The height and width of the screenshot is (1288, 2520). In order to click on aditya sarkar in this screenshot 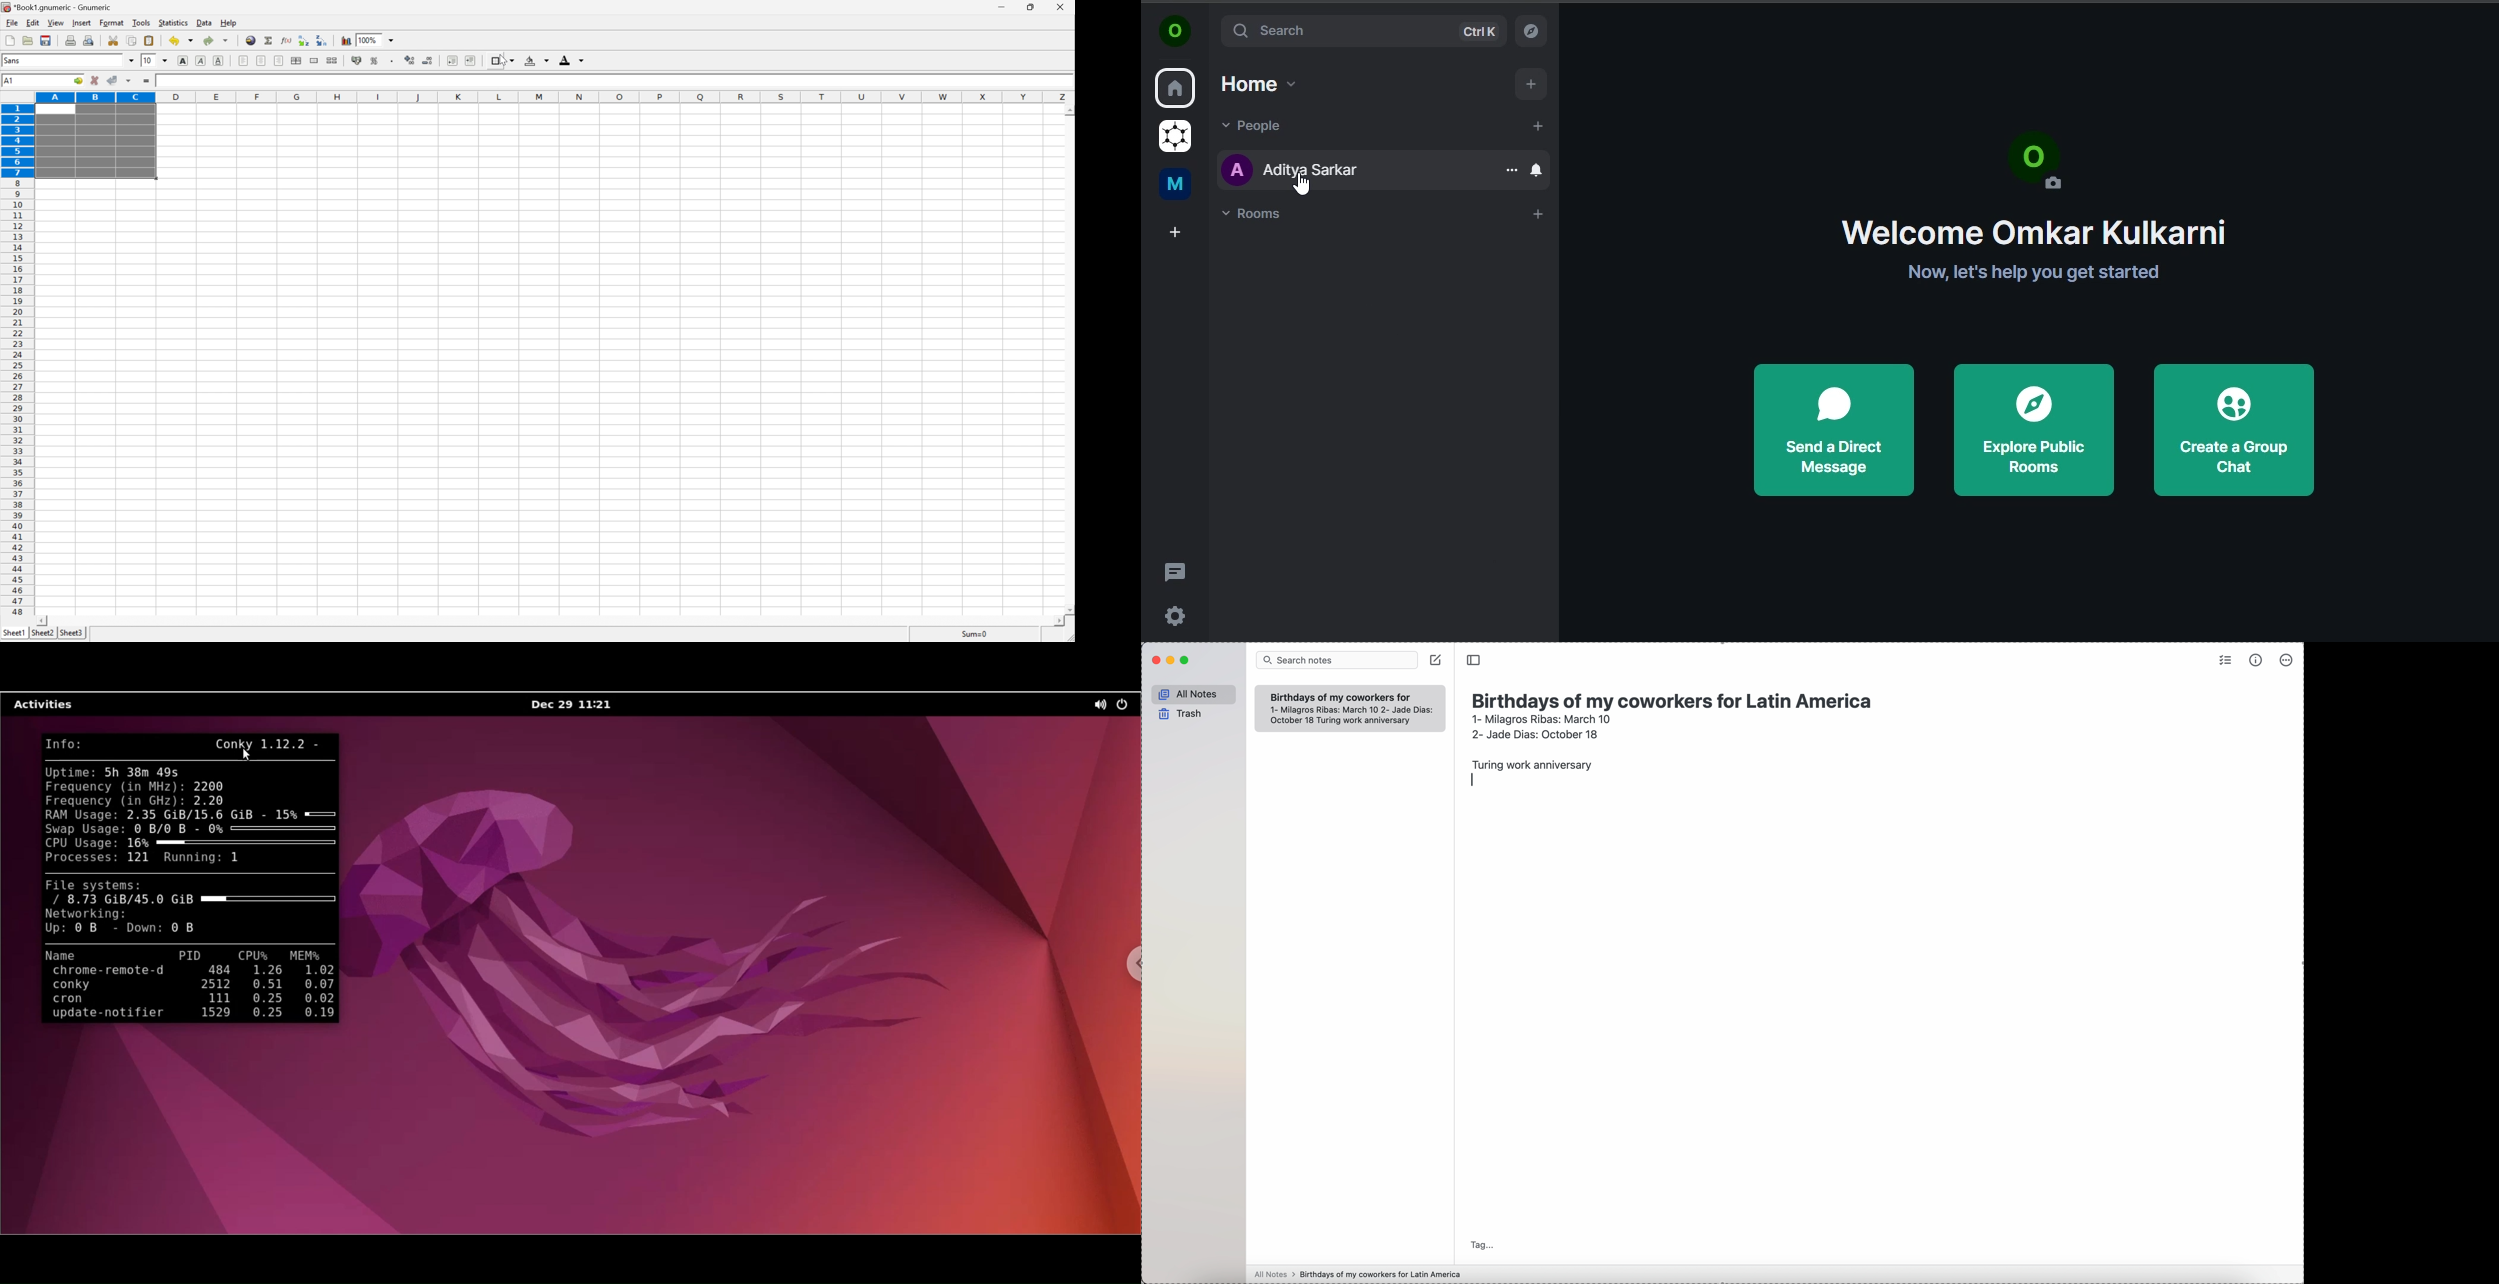, I will do `click(1298, 175)`.